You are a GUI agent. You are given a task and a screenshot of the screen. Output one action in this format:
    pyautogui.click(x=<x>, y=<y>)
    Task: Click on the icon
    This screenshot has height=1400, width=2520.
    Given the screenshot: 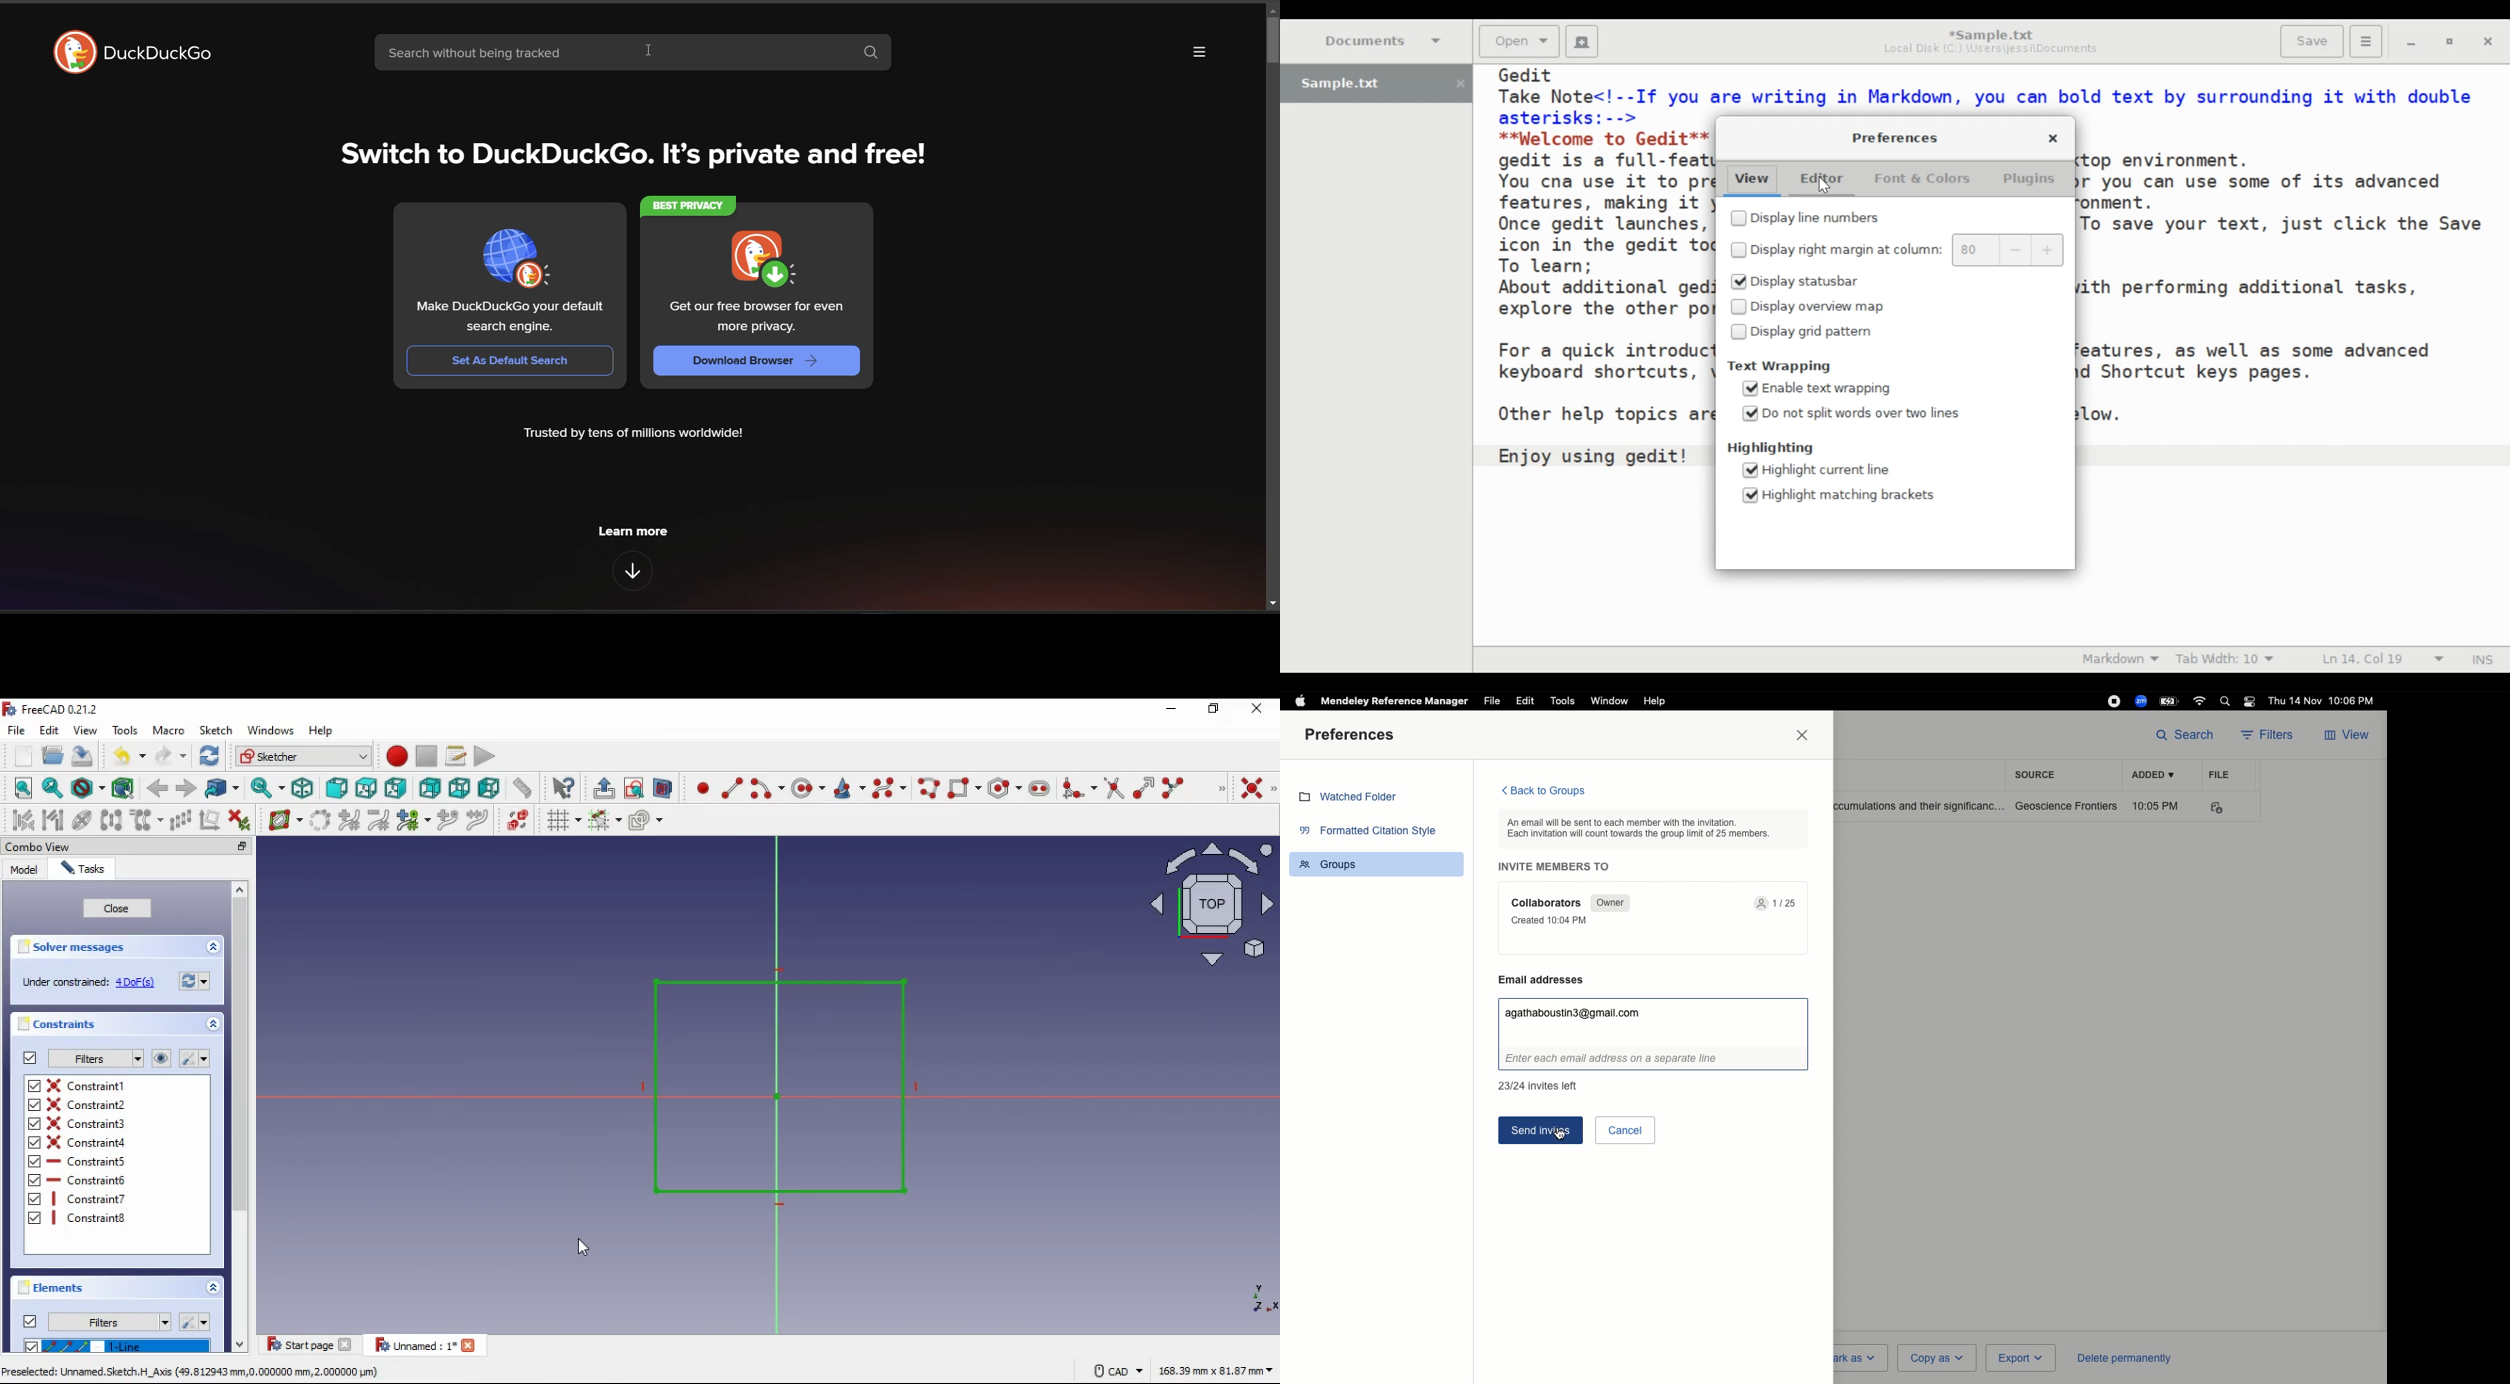 What is the action you would take?
    pyautogui.click(x=515, y=257)
    